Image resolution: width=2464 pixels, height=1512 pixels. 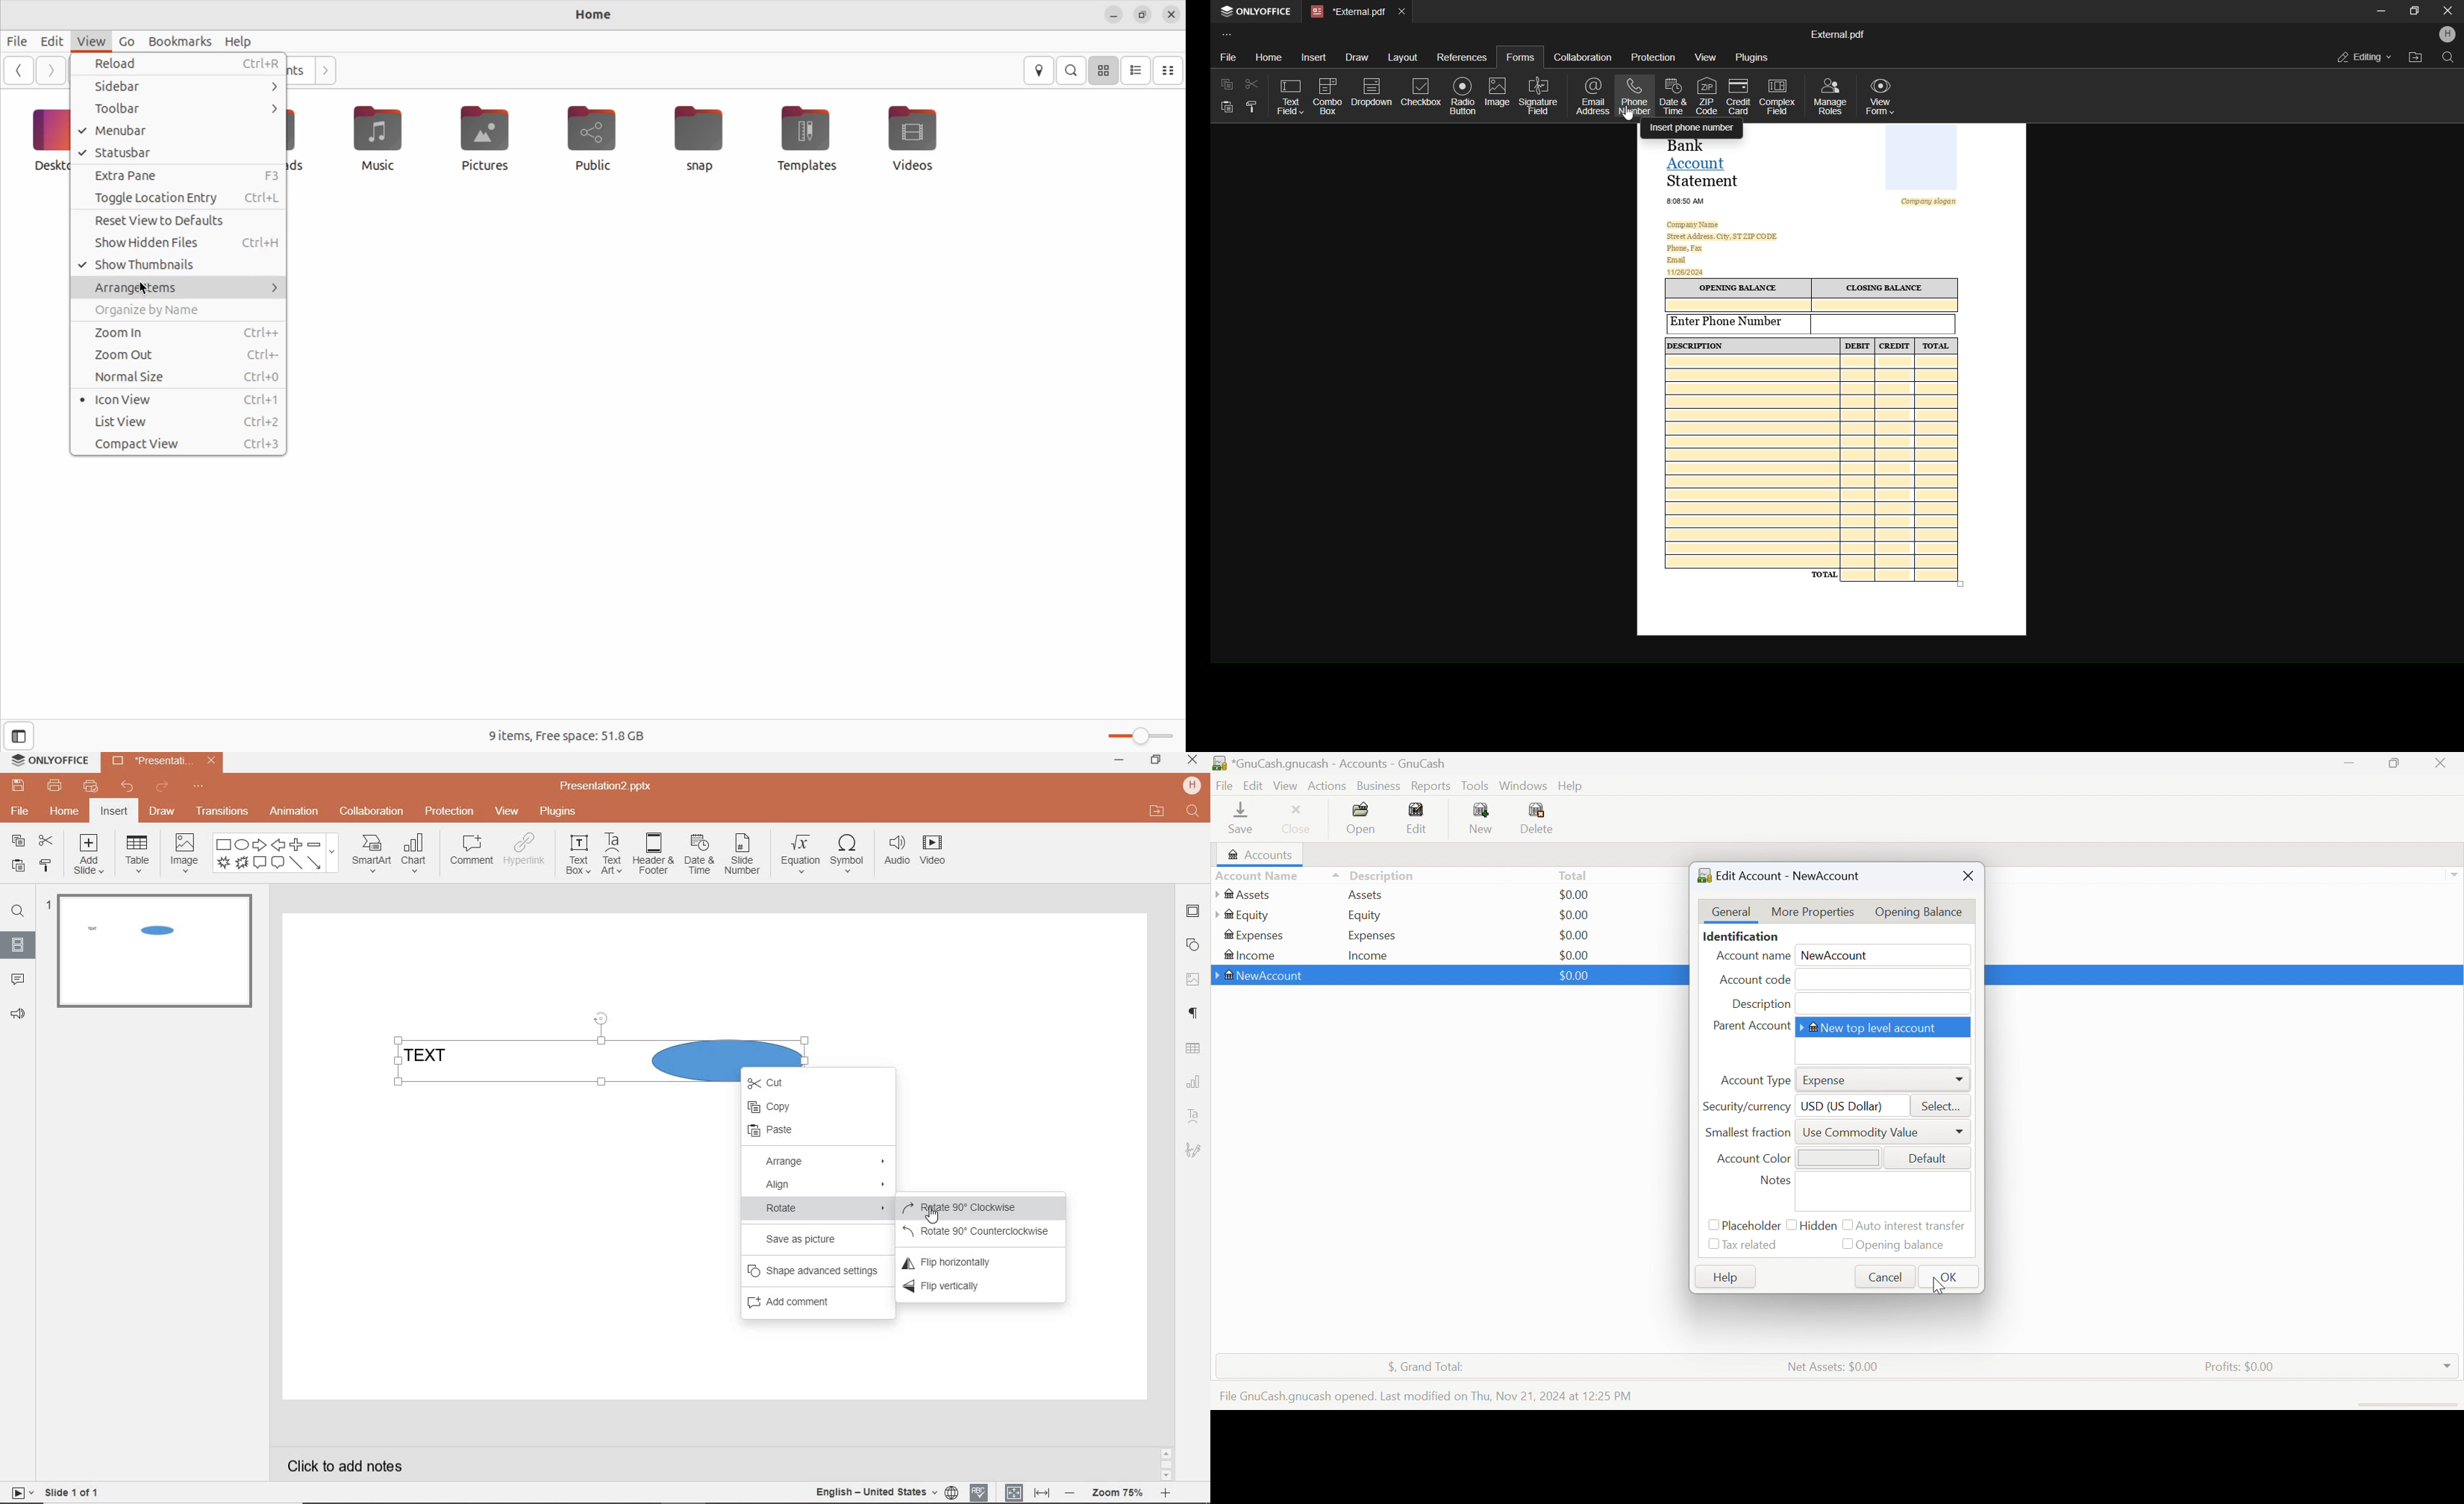 I want to click on credit card, so click(x=1739, y=95).